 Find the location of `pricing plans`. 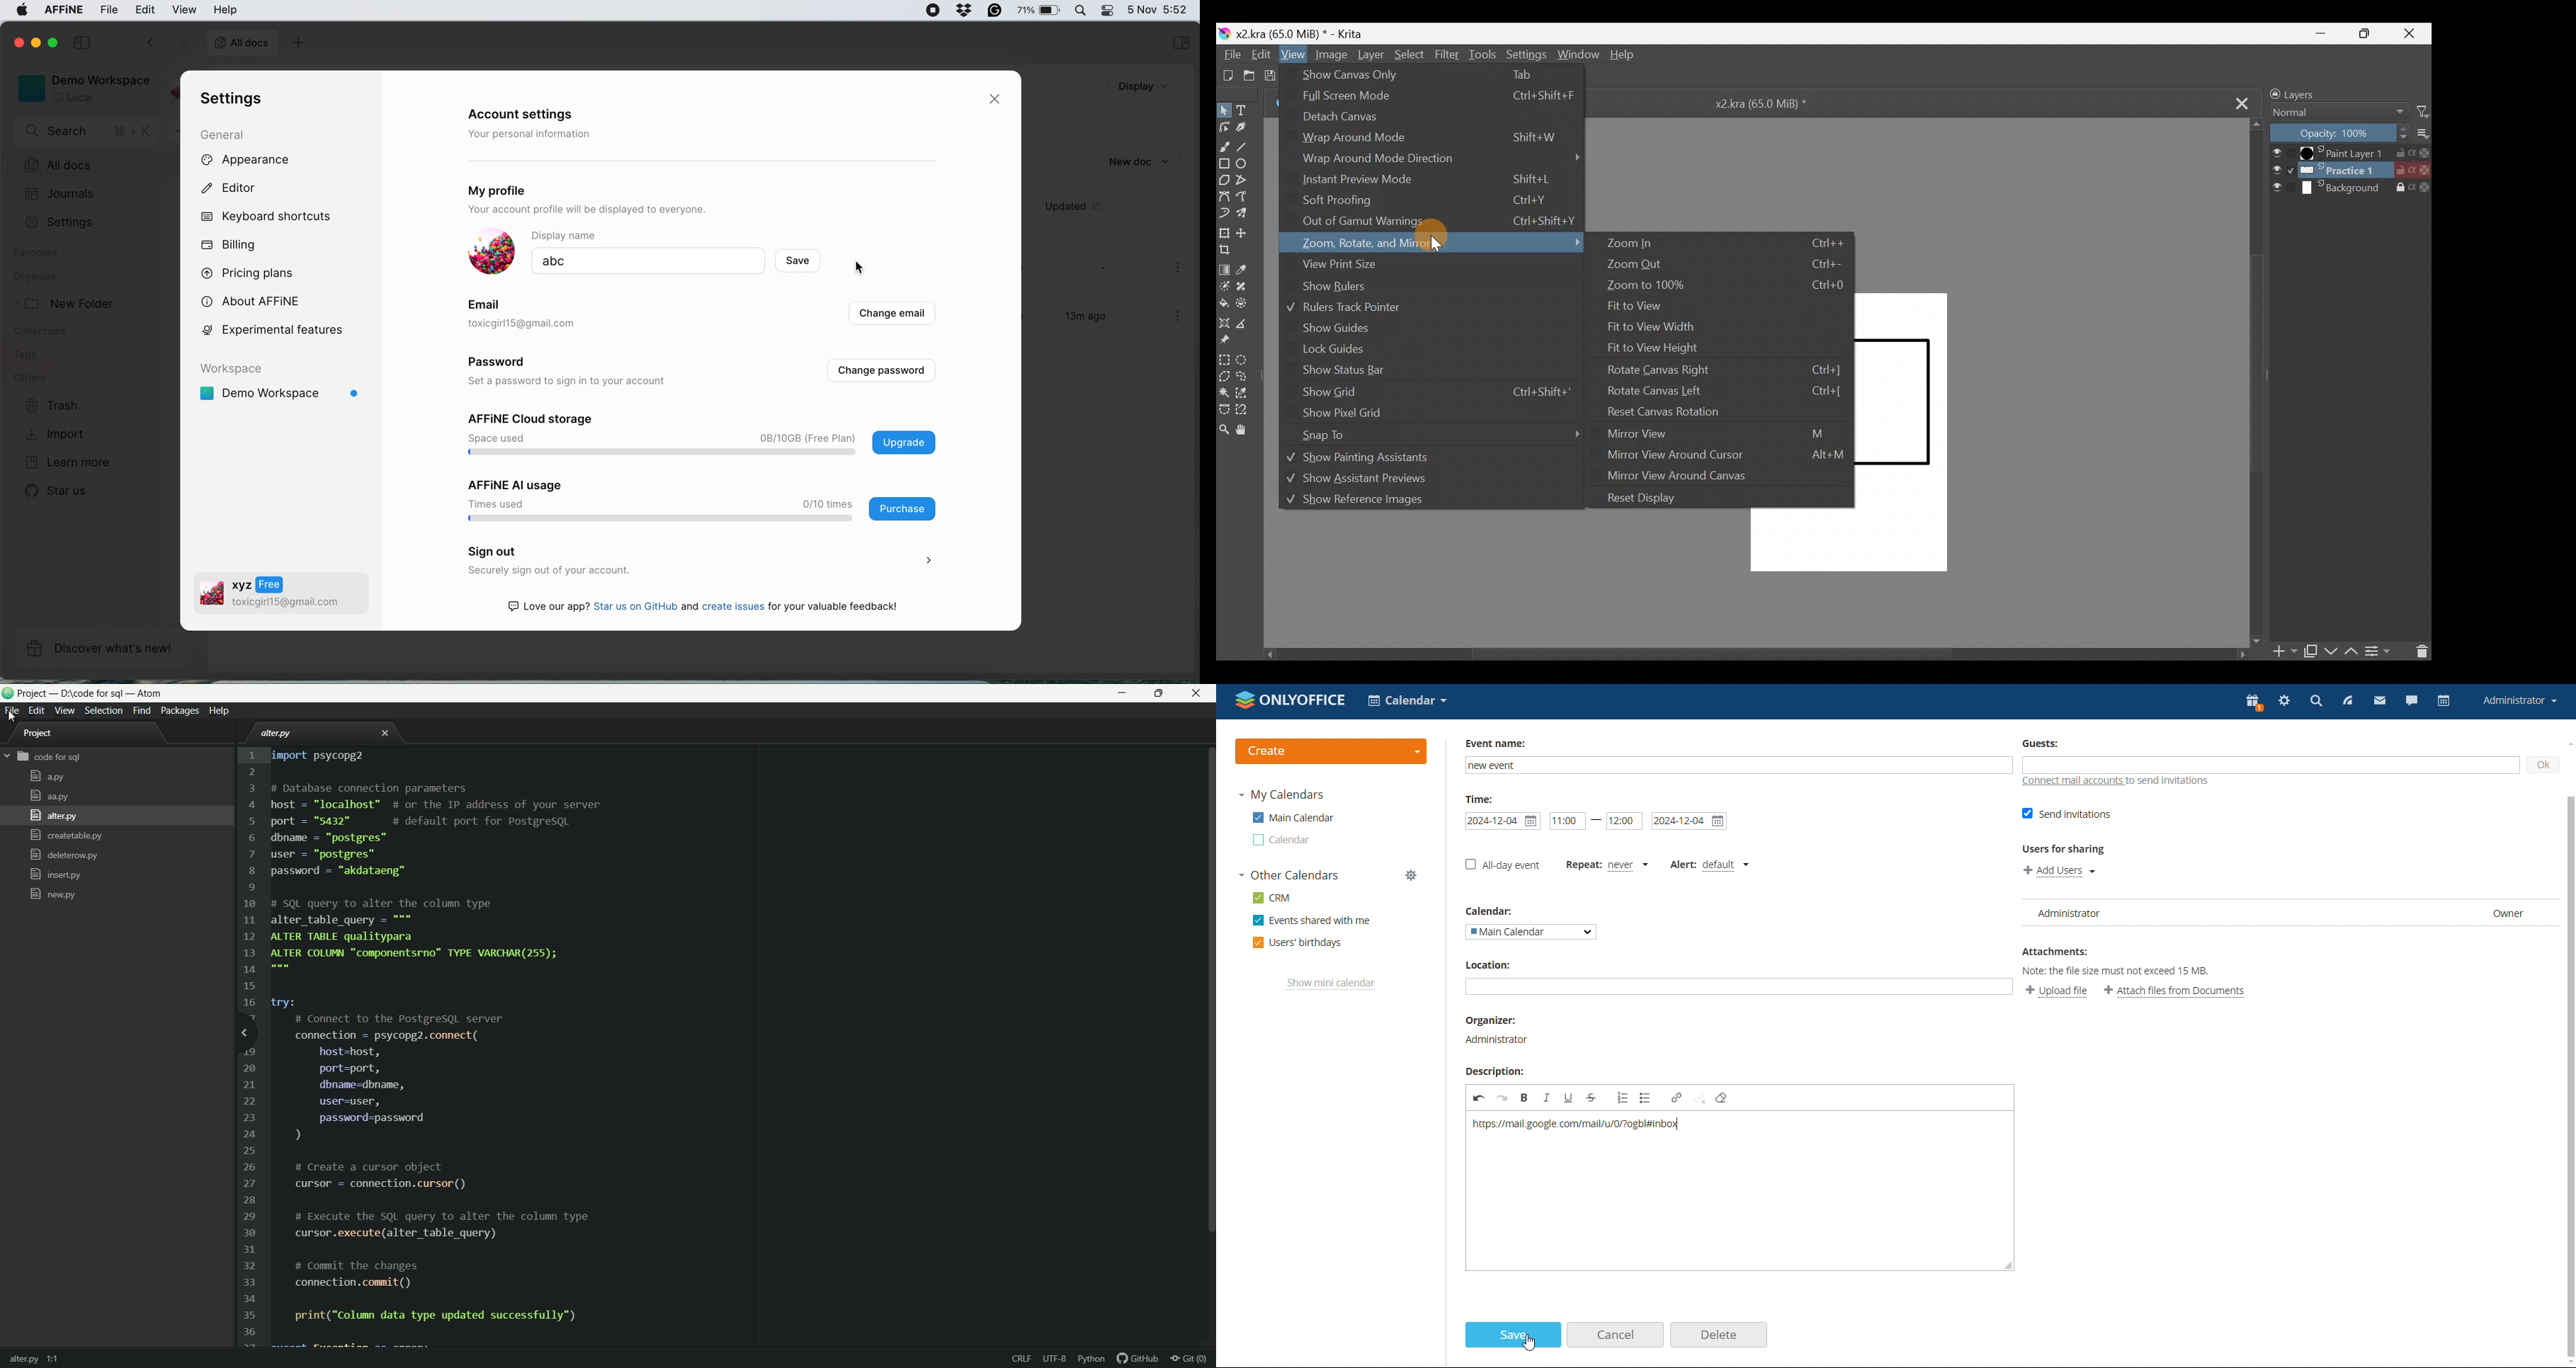

pricing plans is located at coordinates (254, 272).